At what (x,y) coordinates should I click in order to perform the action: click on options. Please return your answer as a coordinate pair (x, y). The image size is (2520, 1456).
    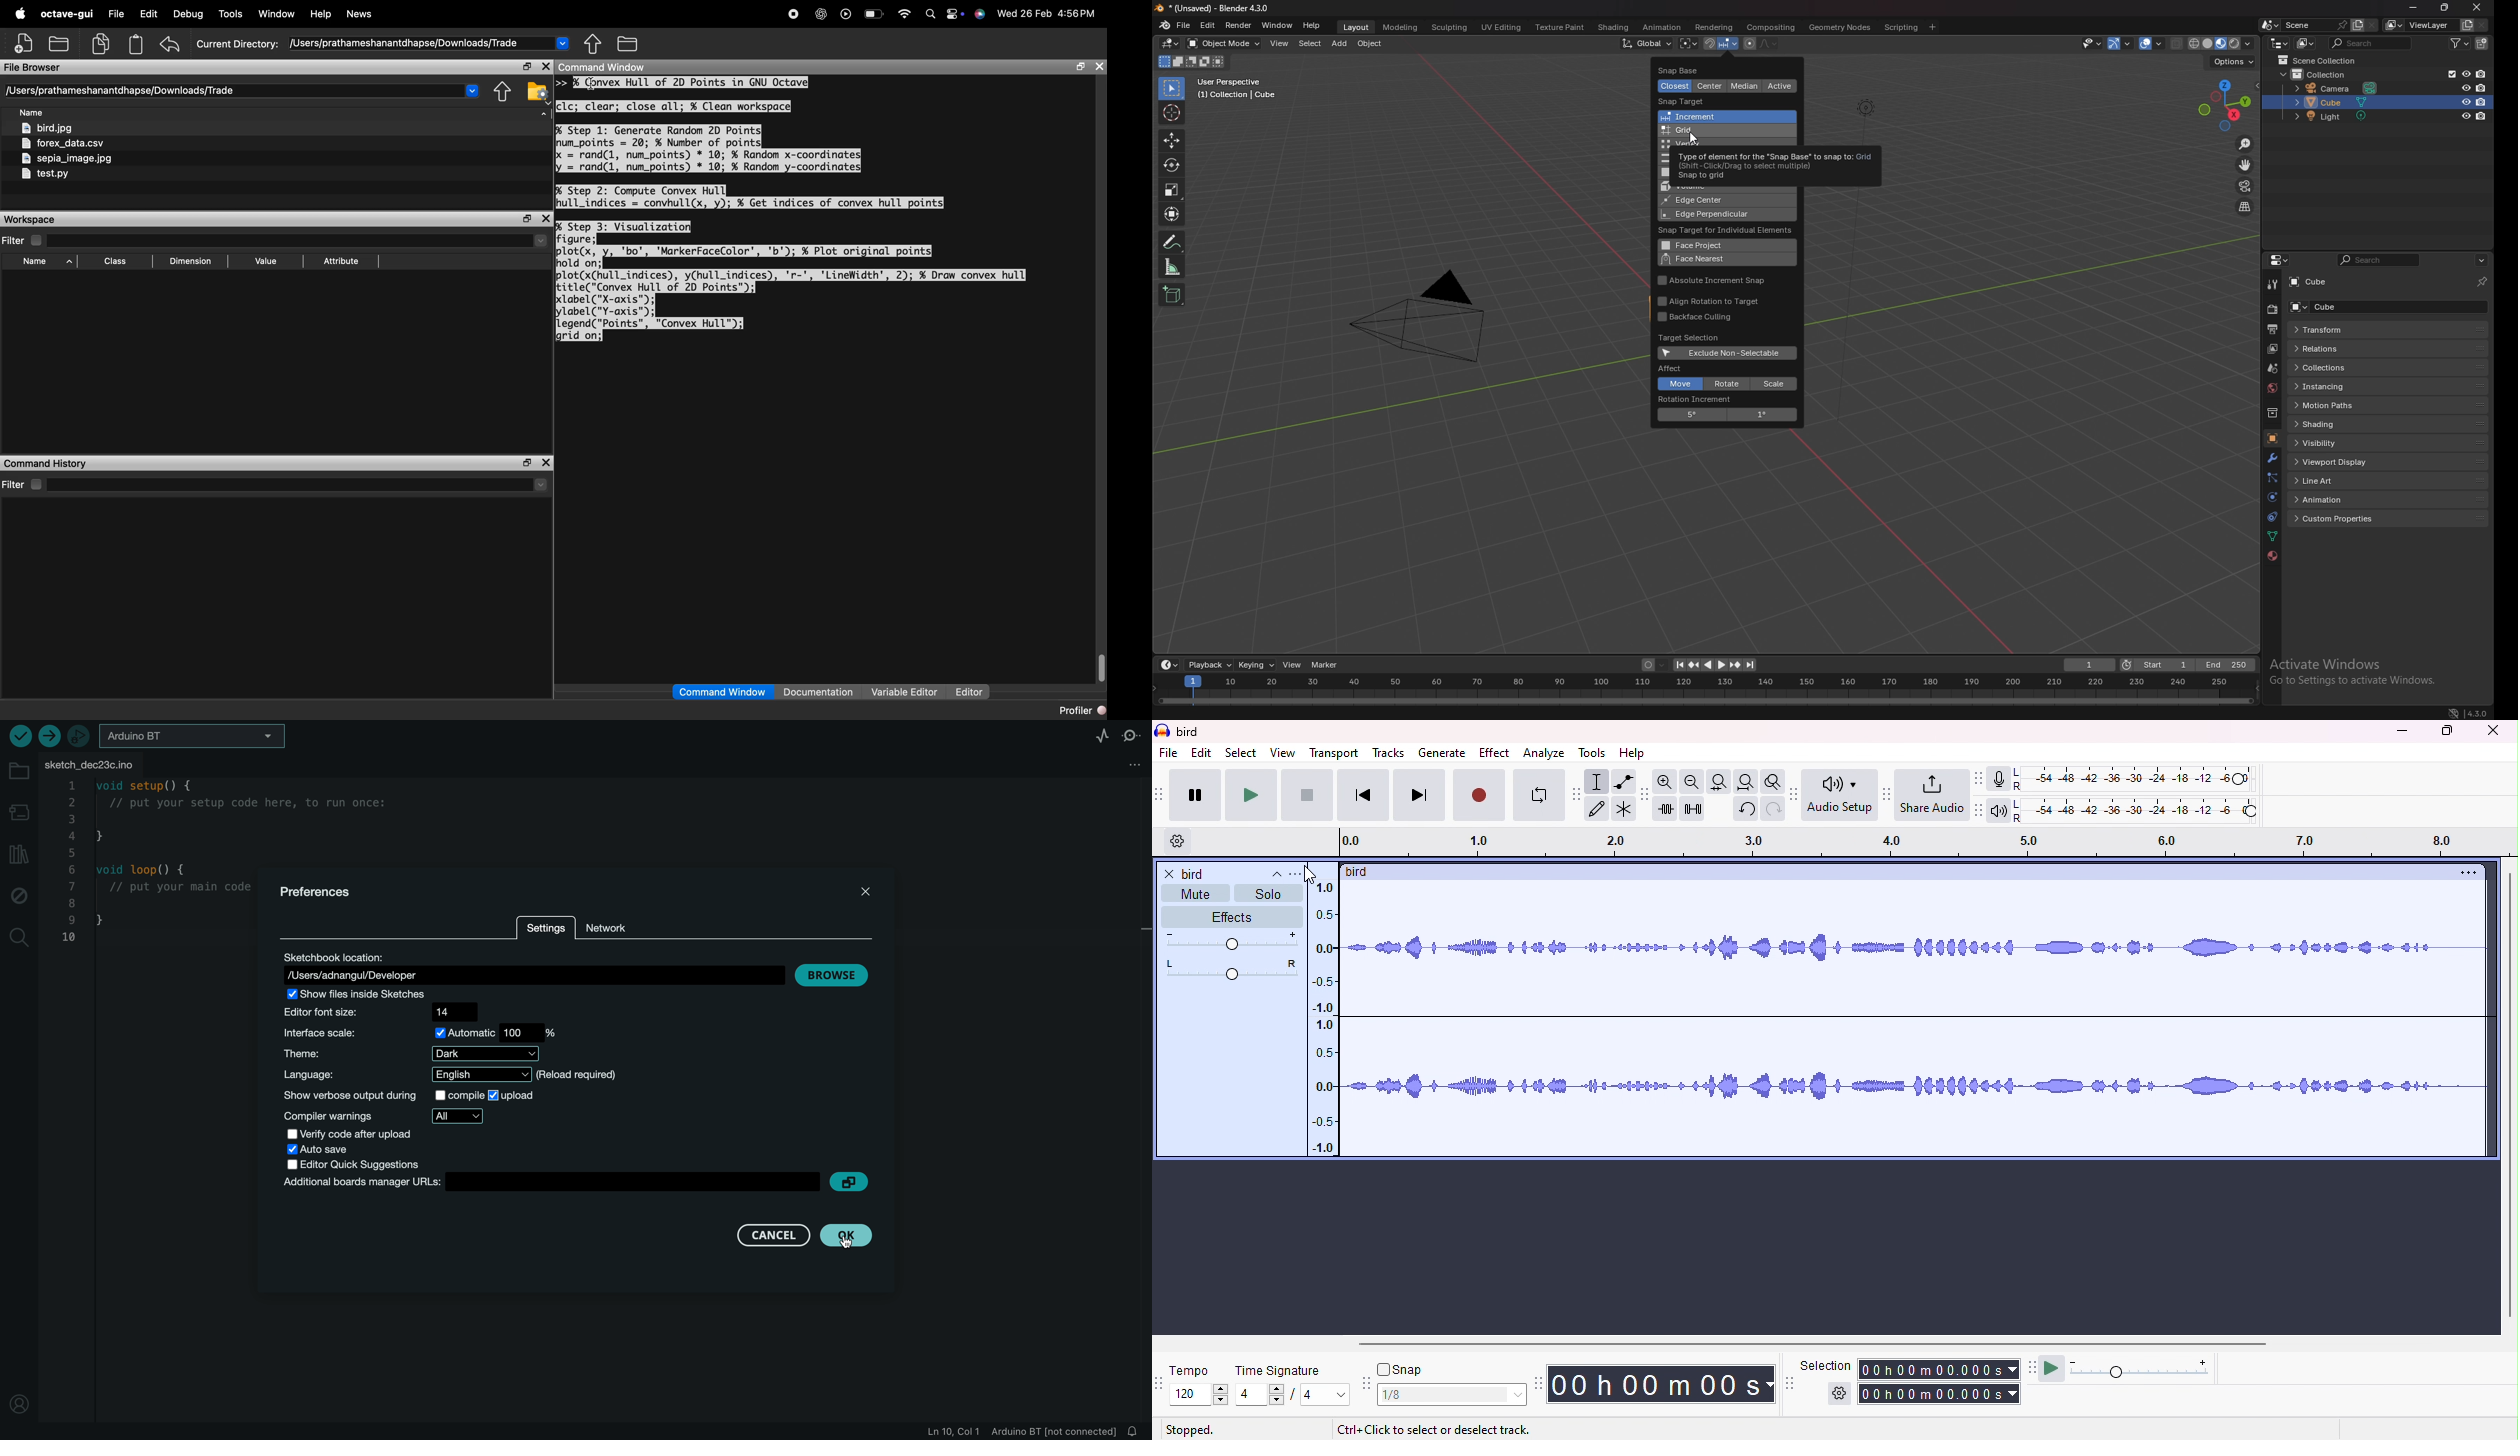
    Looking at the image, I should click on (2235, 63).